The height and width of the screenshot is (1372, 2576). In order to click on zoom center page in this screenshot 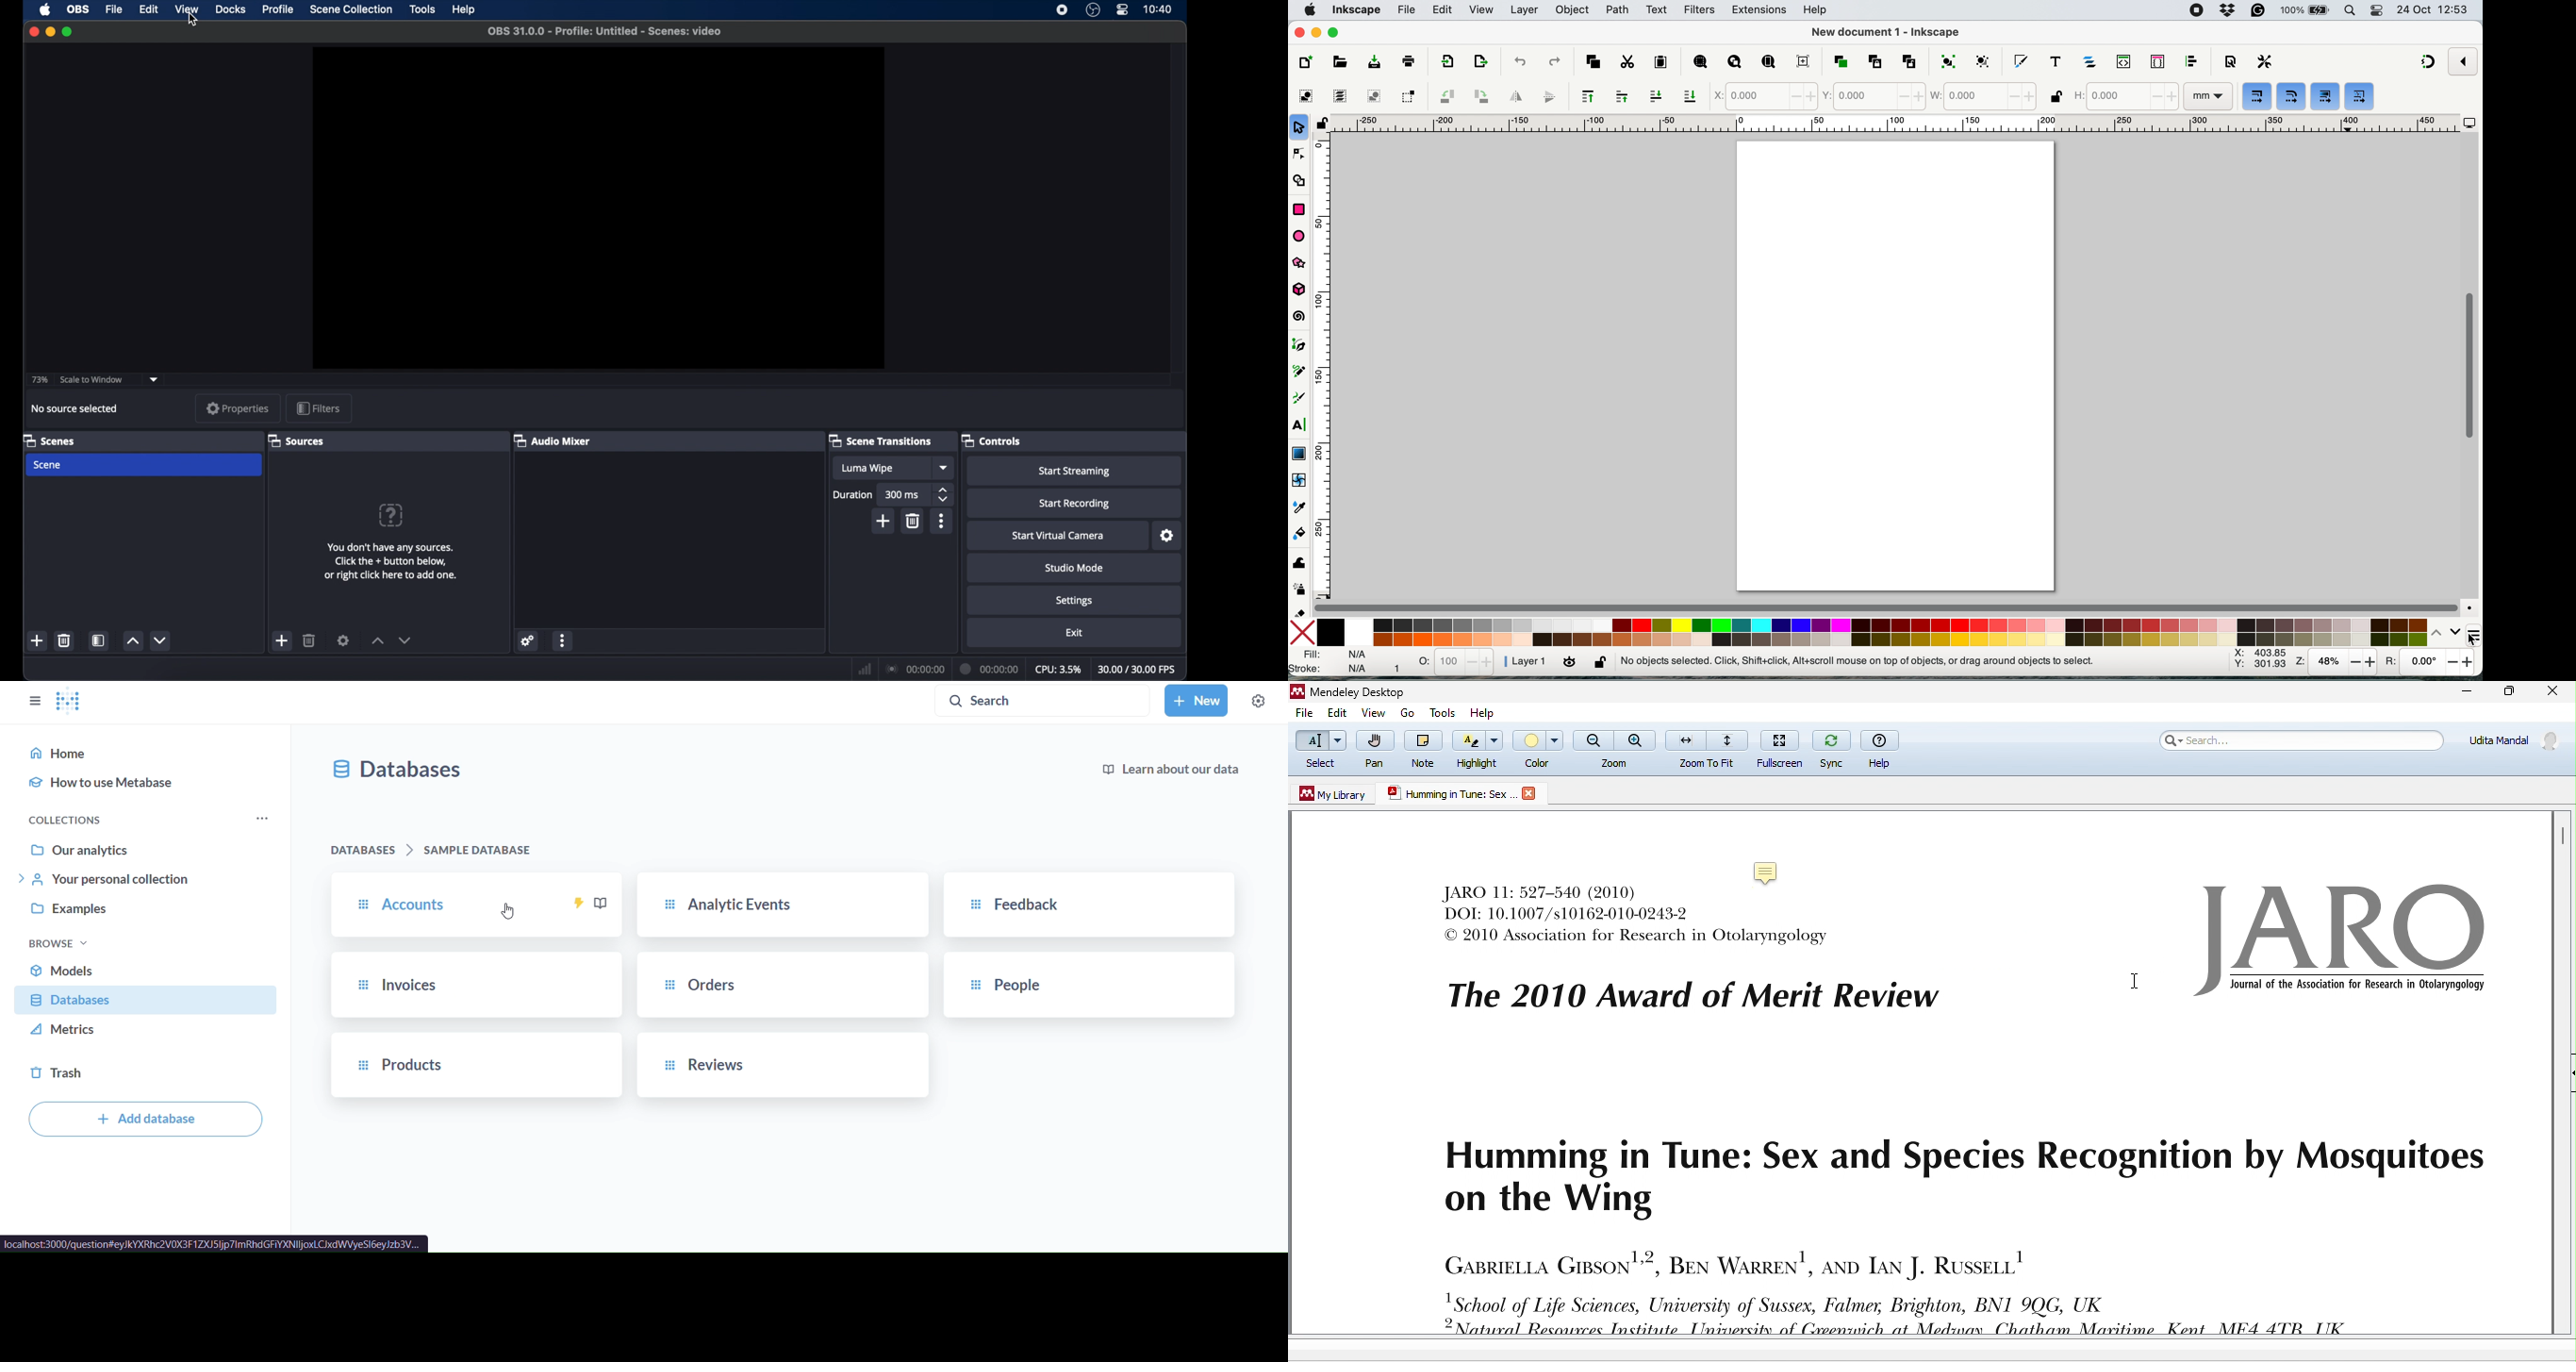, I will do `click(1804, 59)`.